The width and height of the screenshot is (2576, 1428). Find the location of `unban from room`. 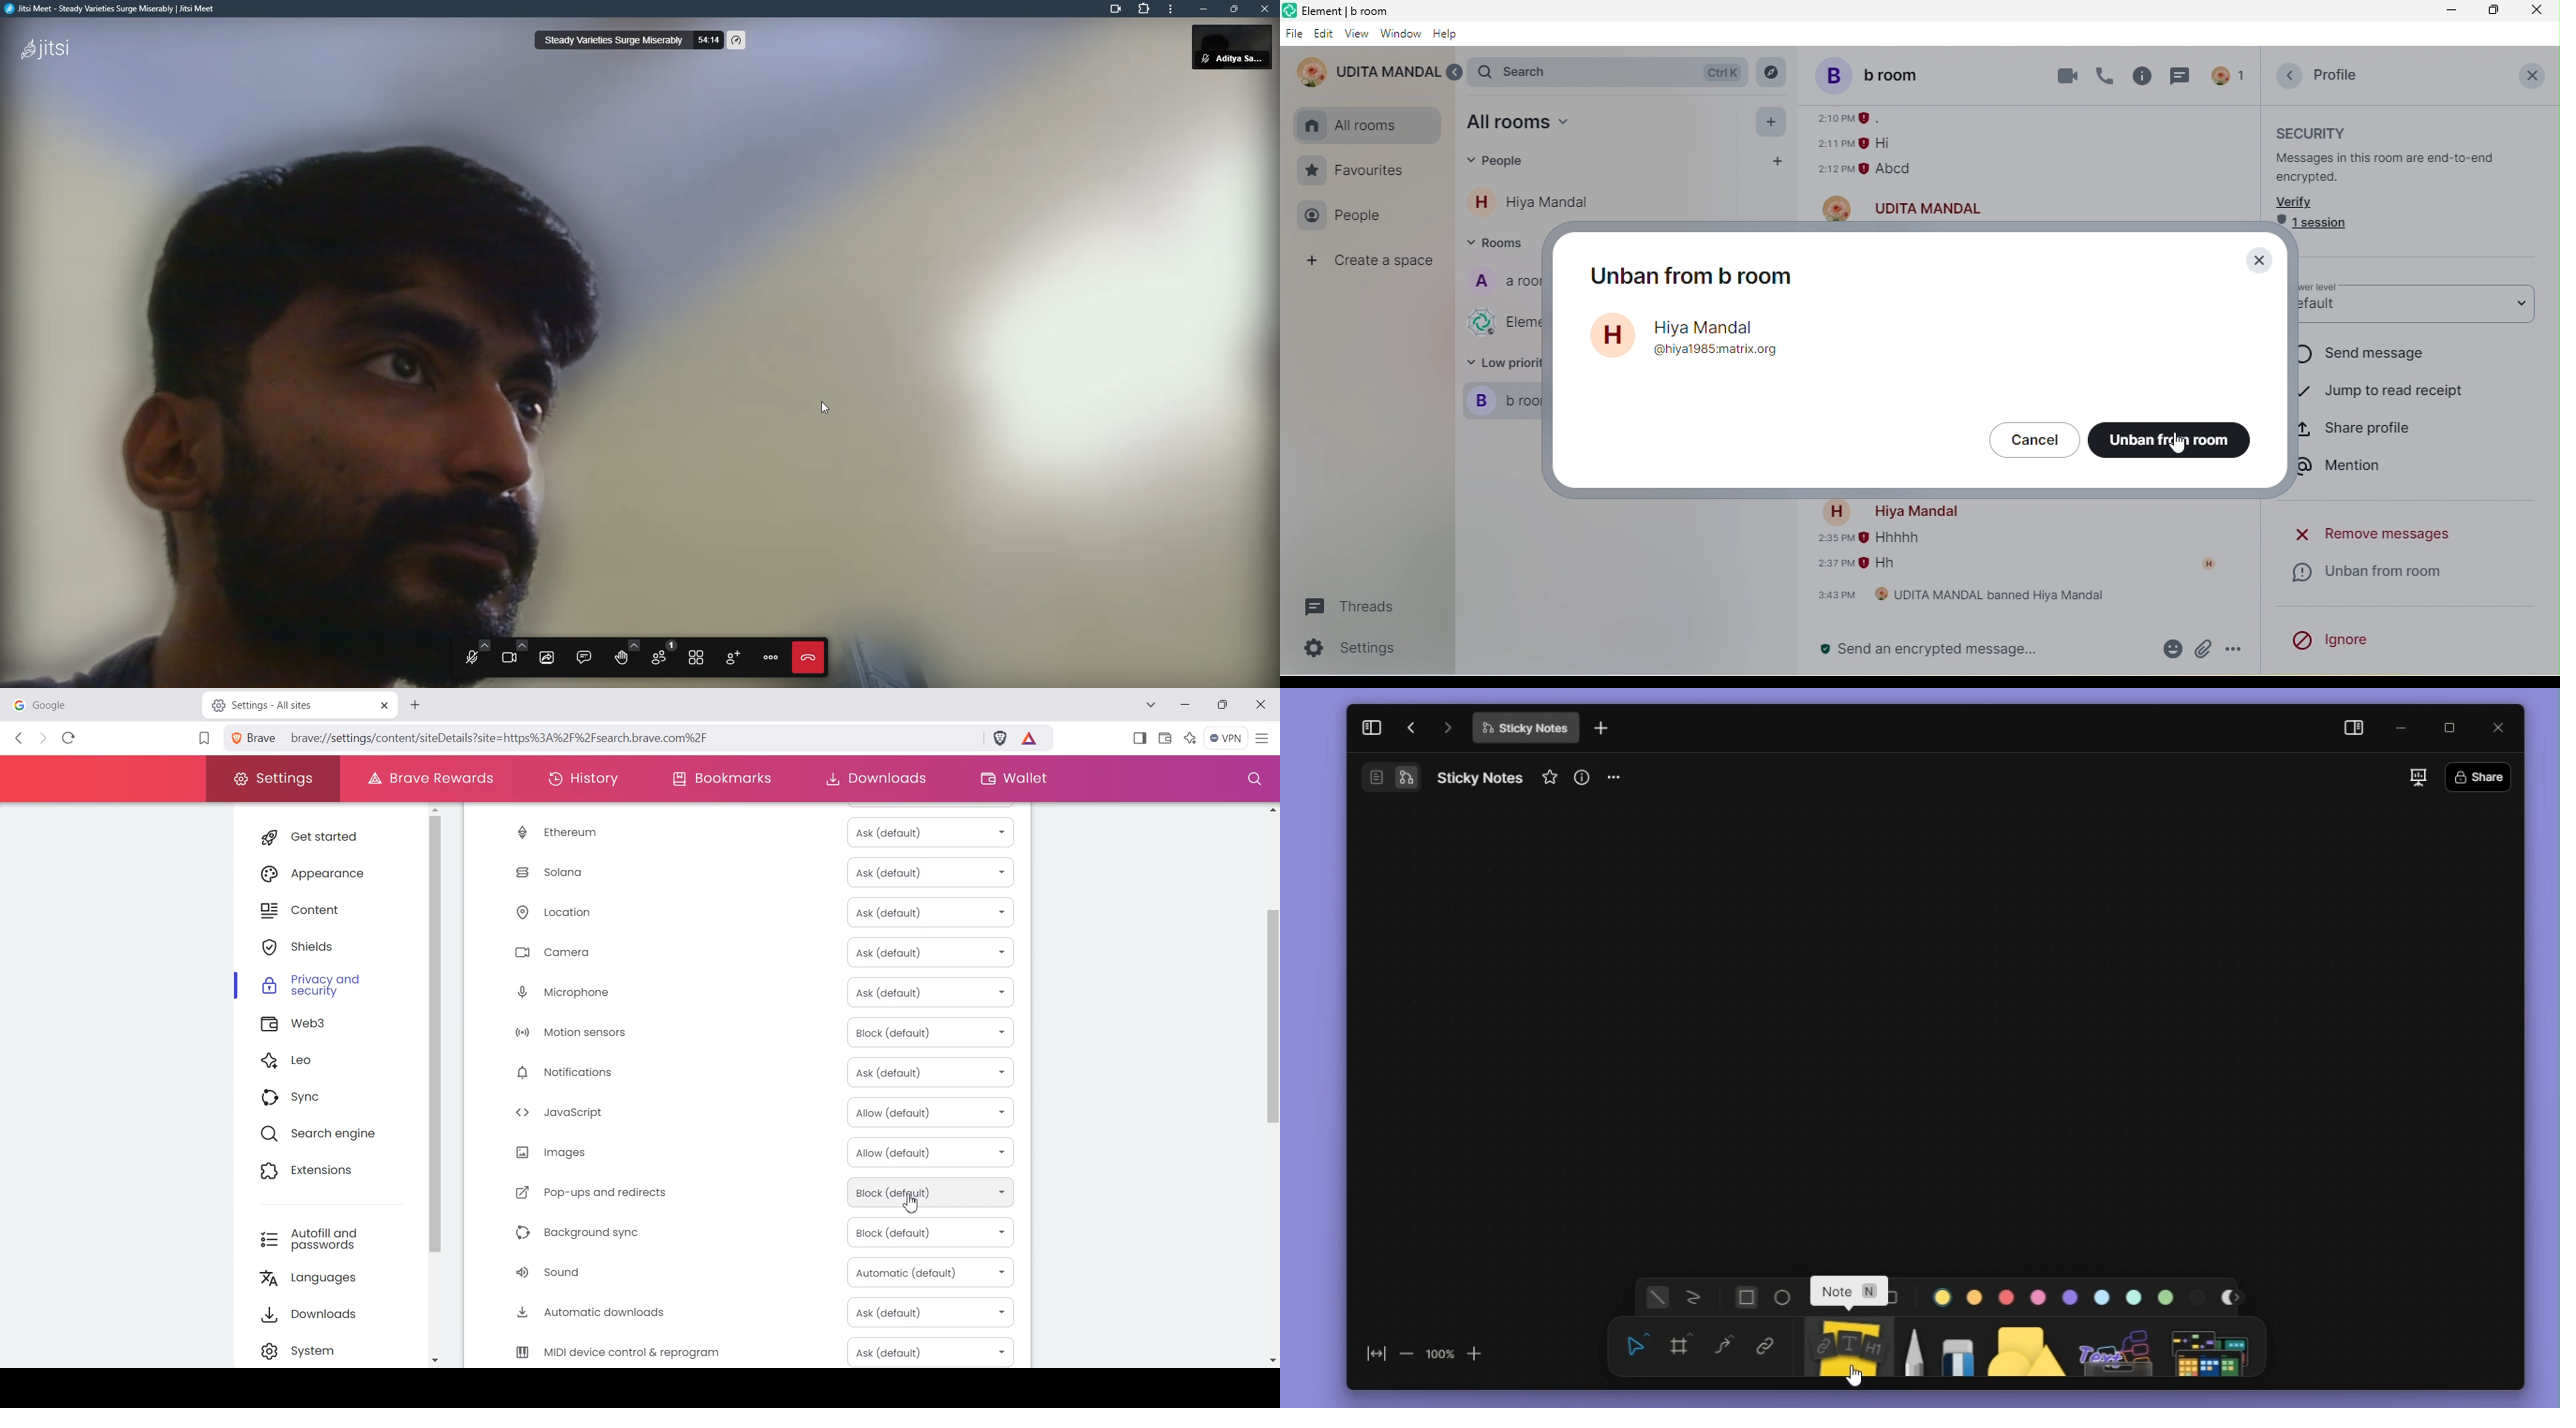

unban from room is located at coordinates (2402, 573).